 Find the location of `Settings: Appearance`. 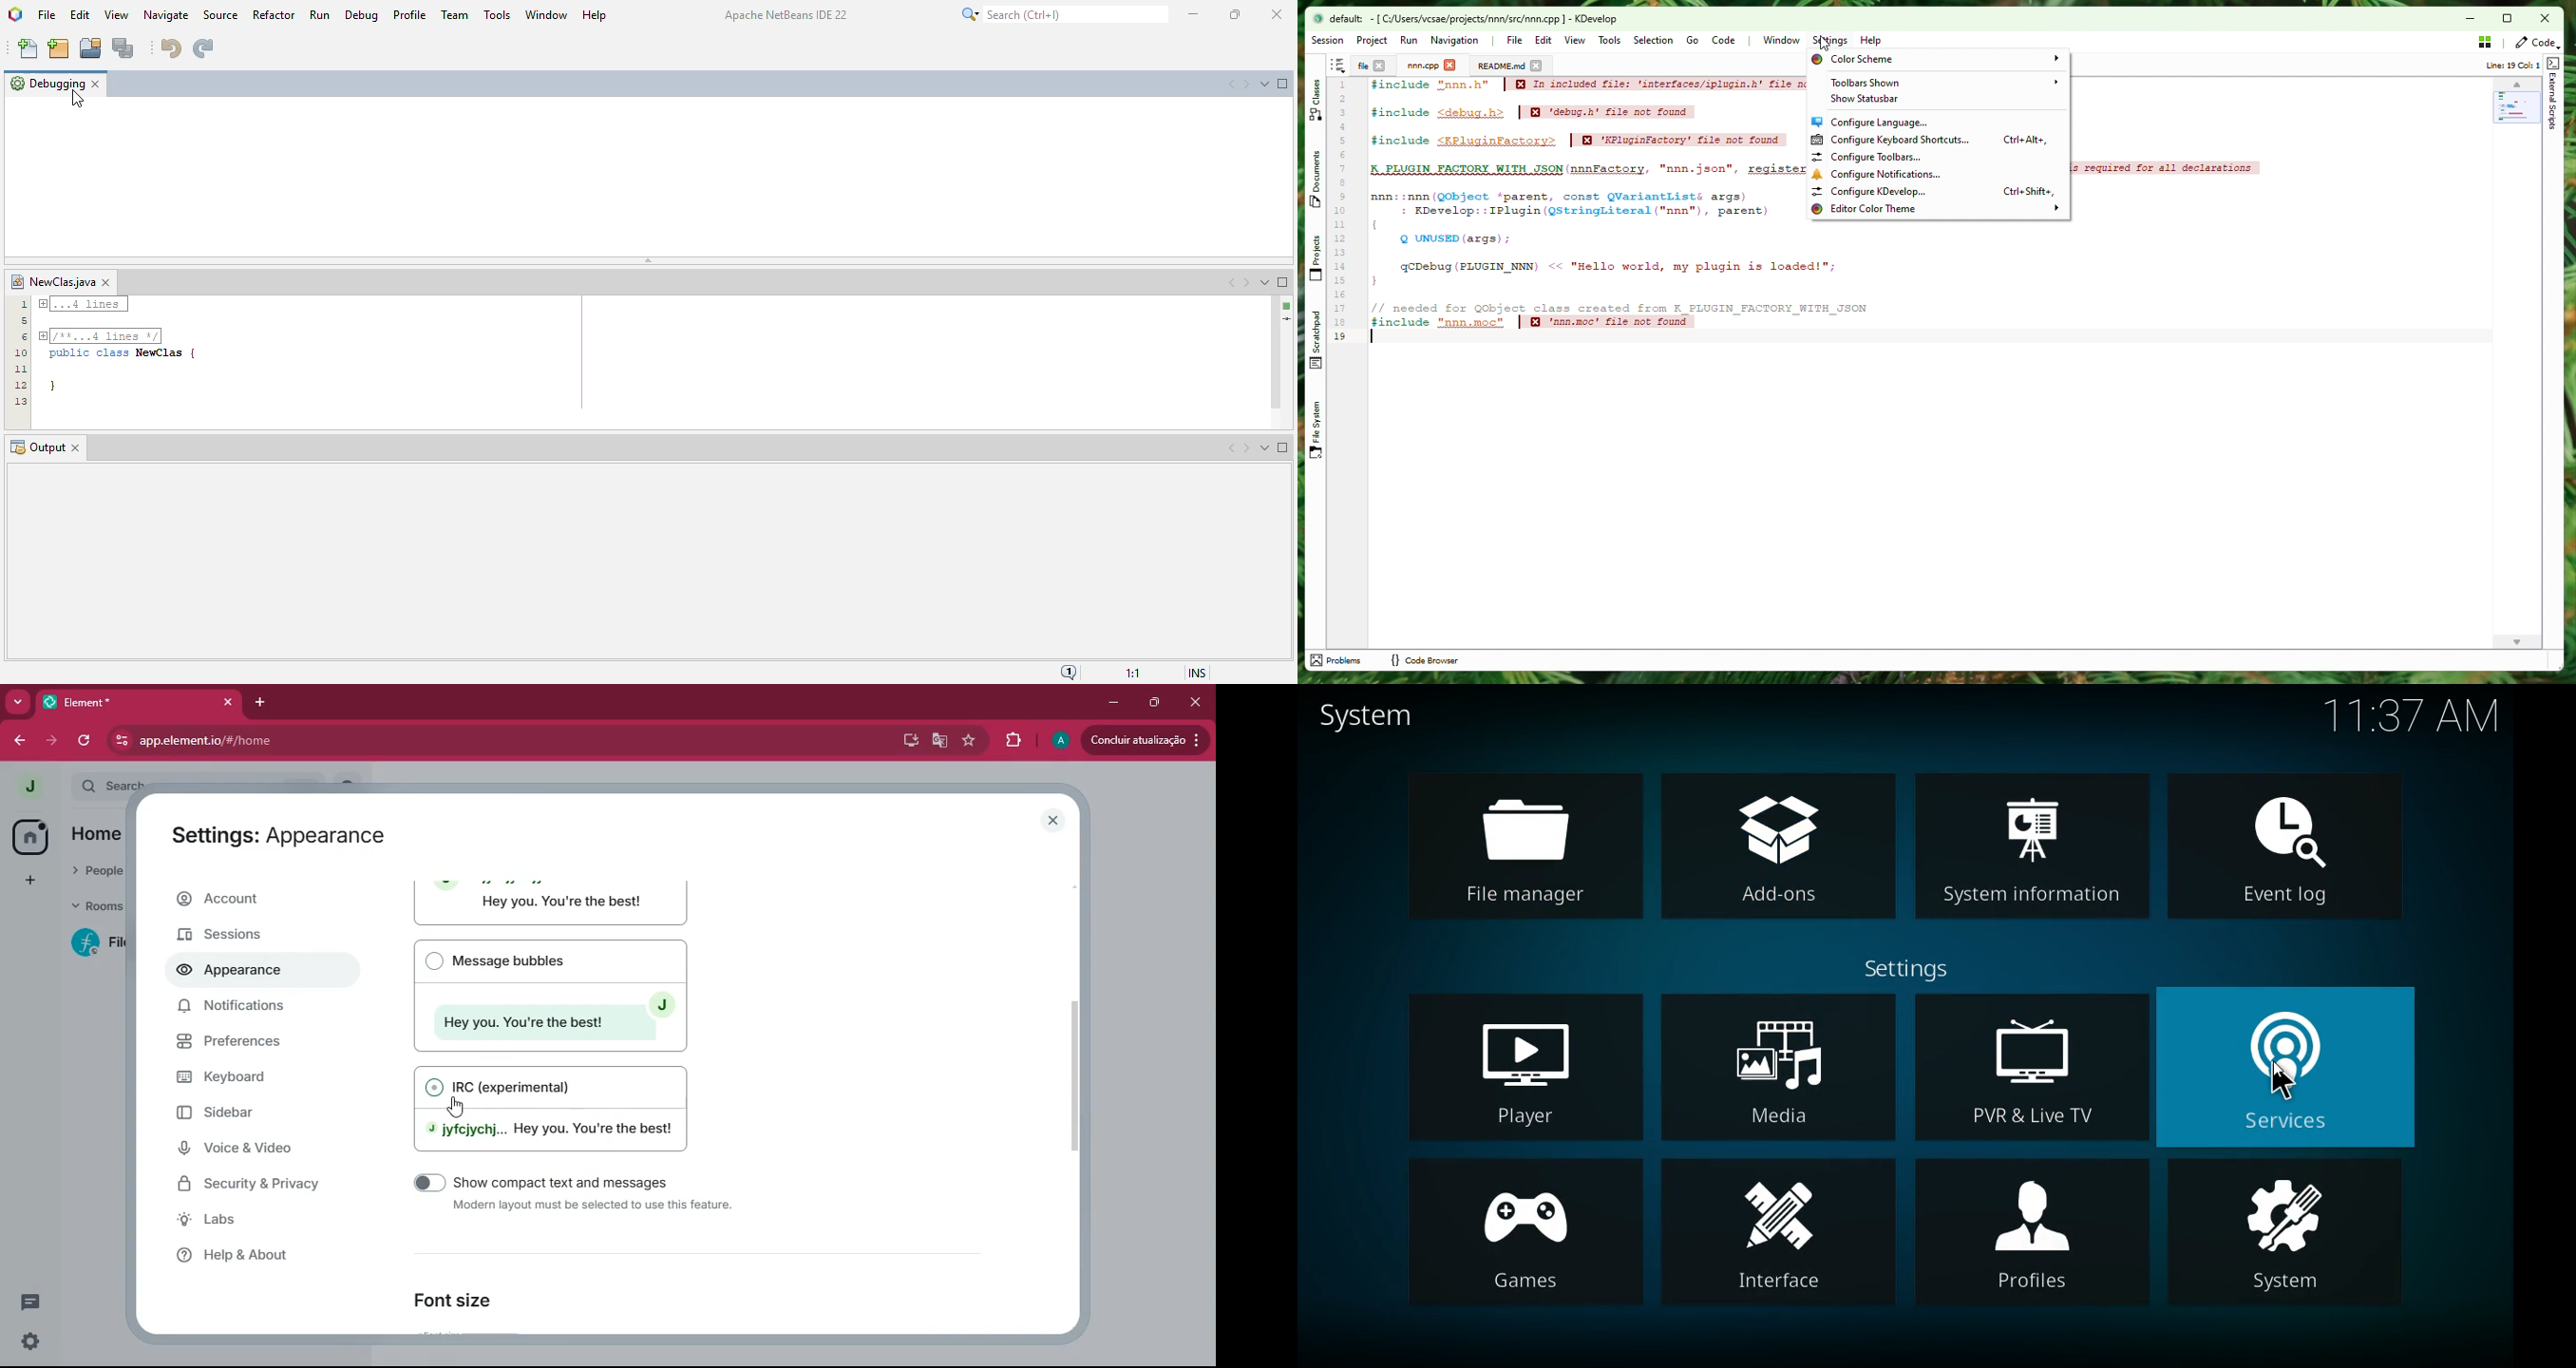

Settings: Appearance is located at coordinates (280, 835).